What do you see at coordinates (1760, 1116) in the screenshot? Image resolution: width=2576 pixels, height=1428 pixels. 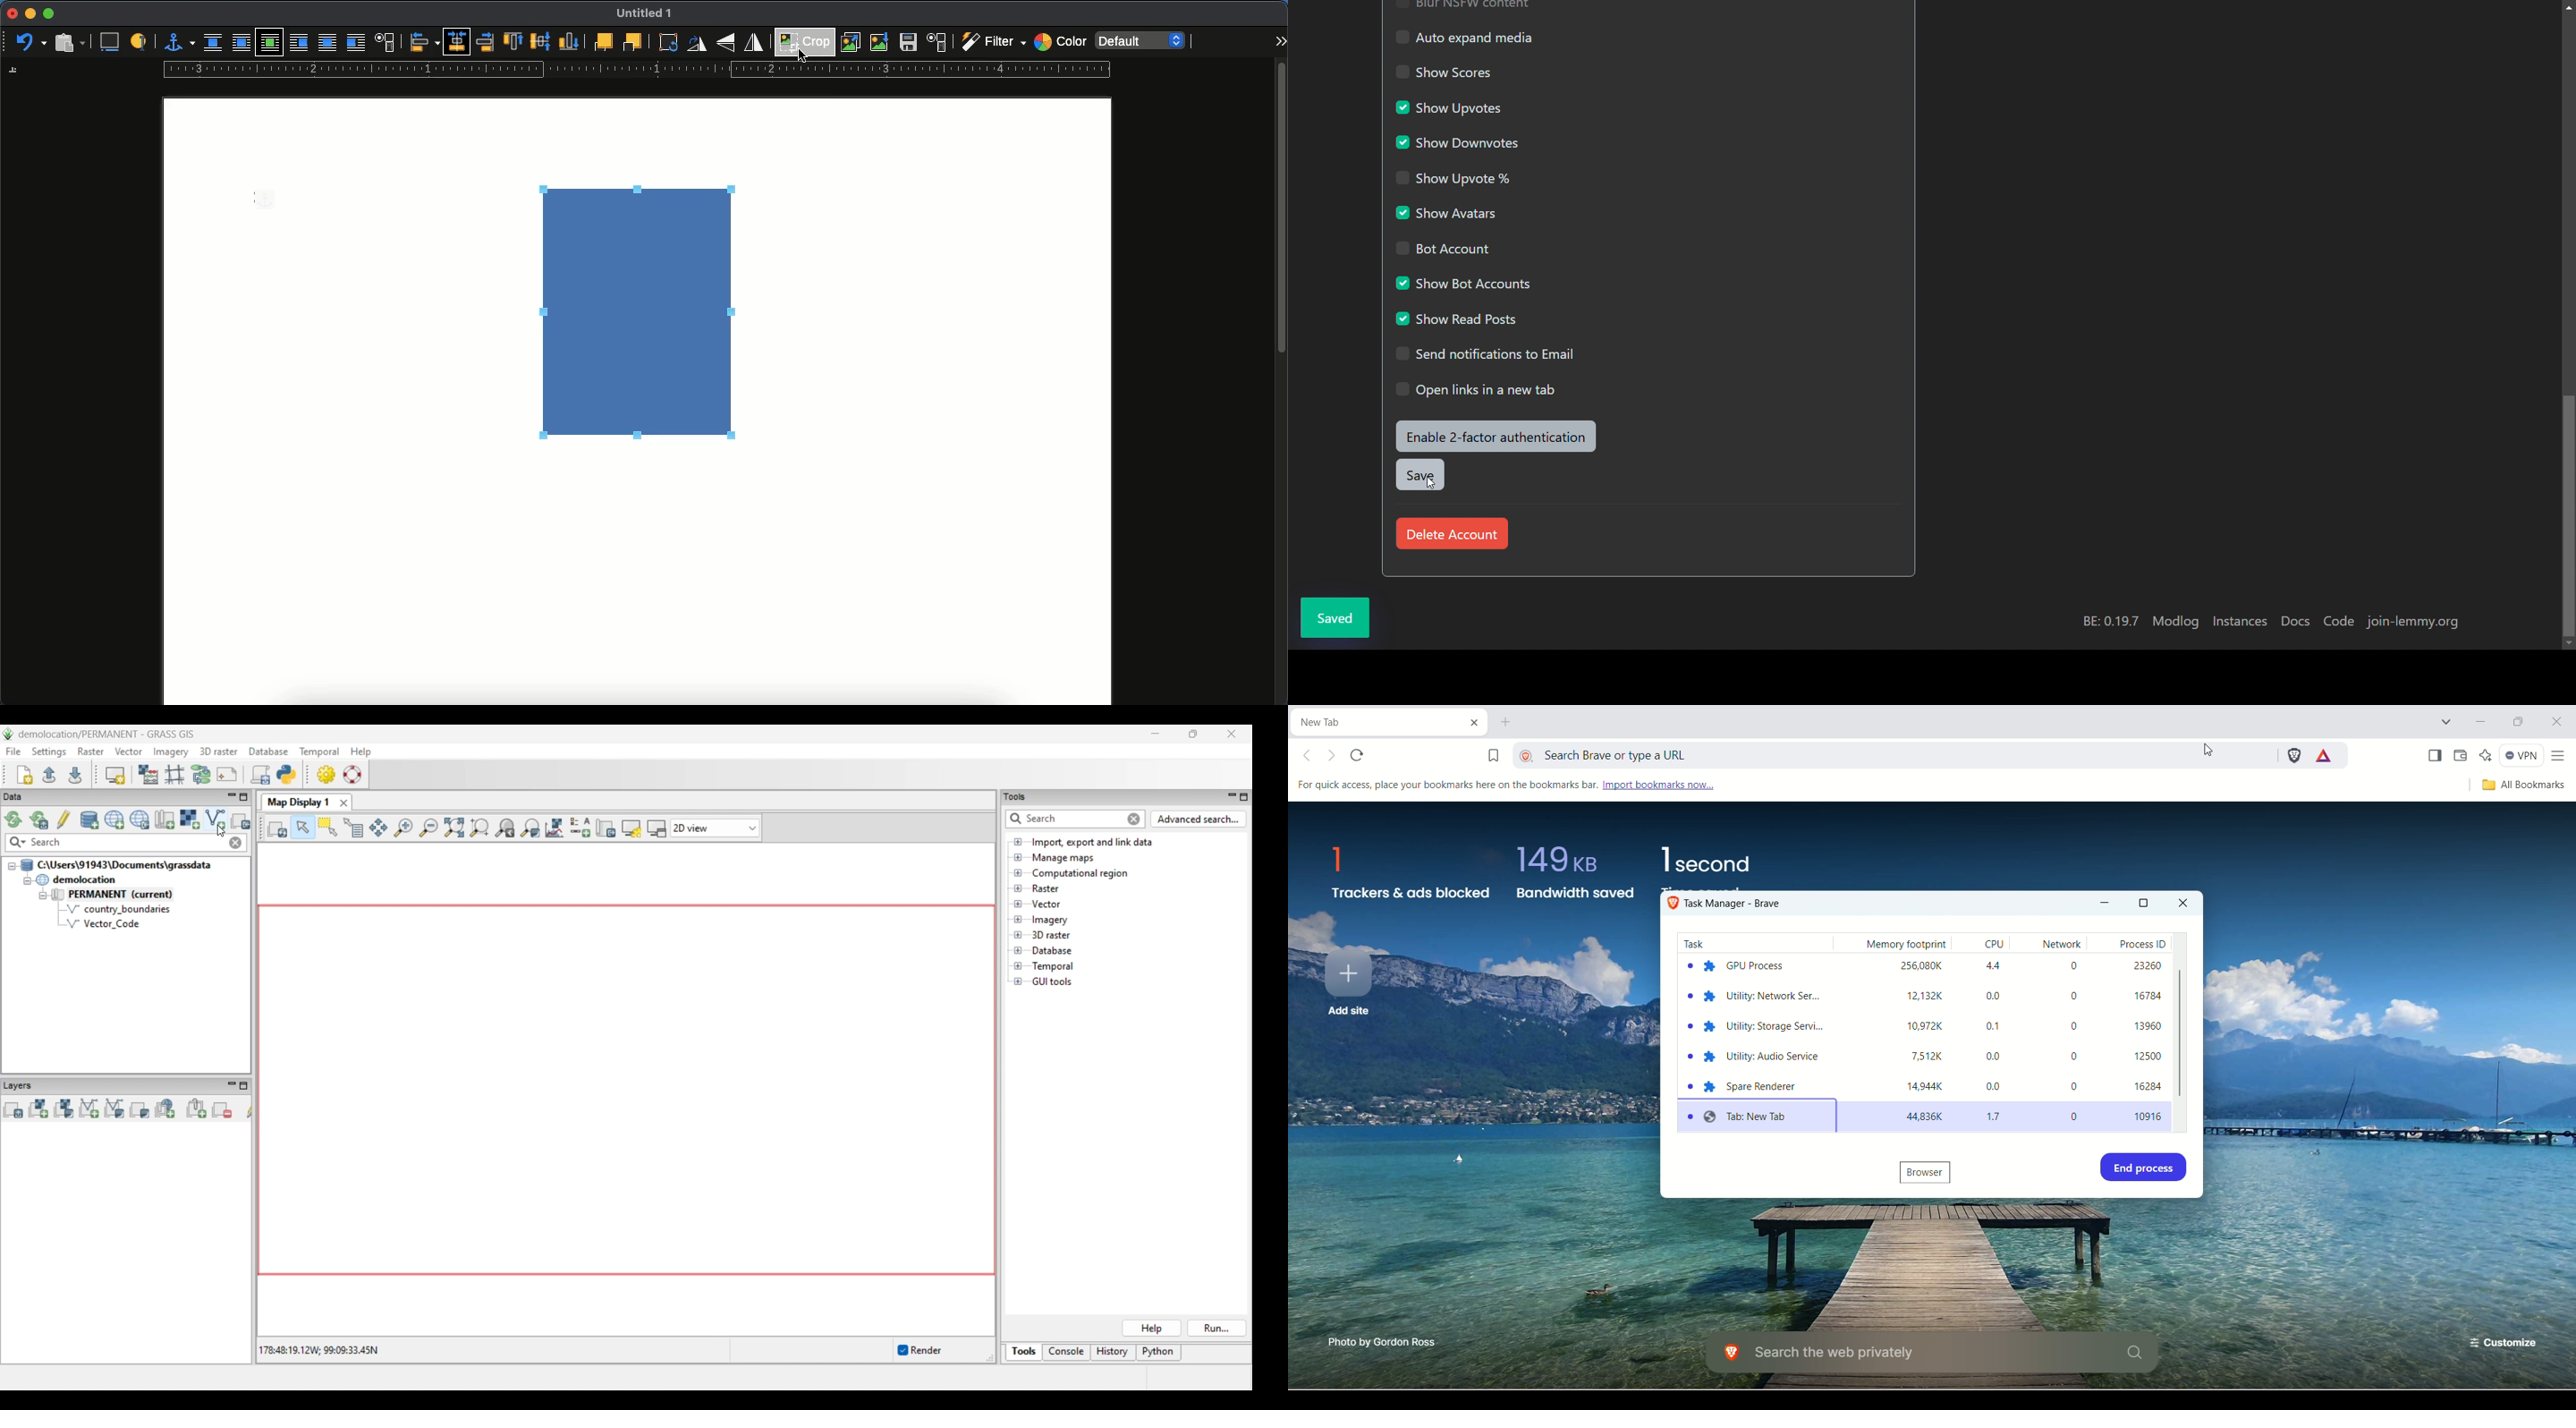 I see `tab` at bounding box center [1760, 1116].